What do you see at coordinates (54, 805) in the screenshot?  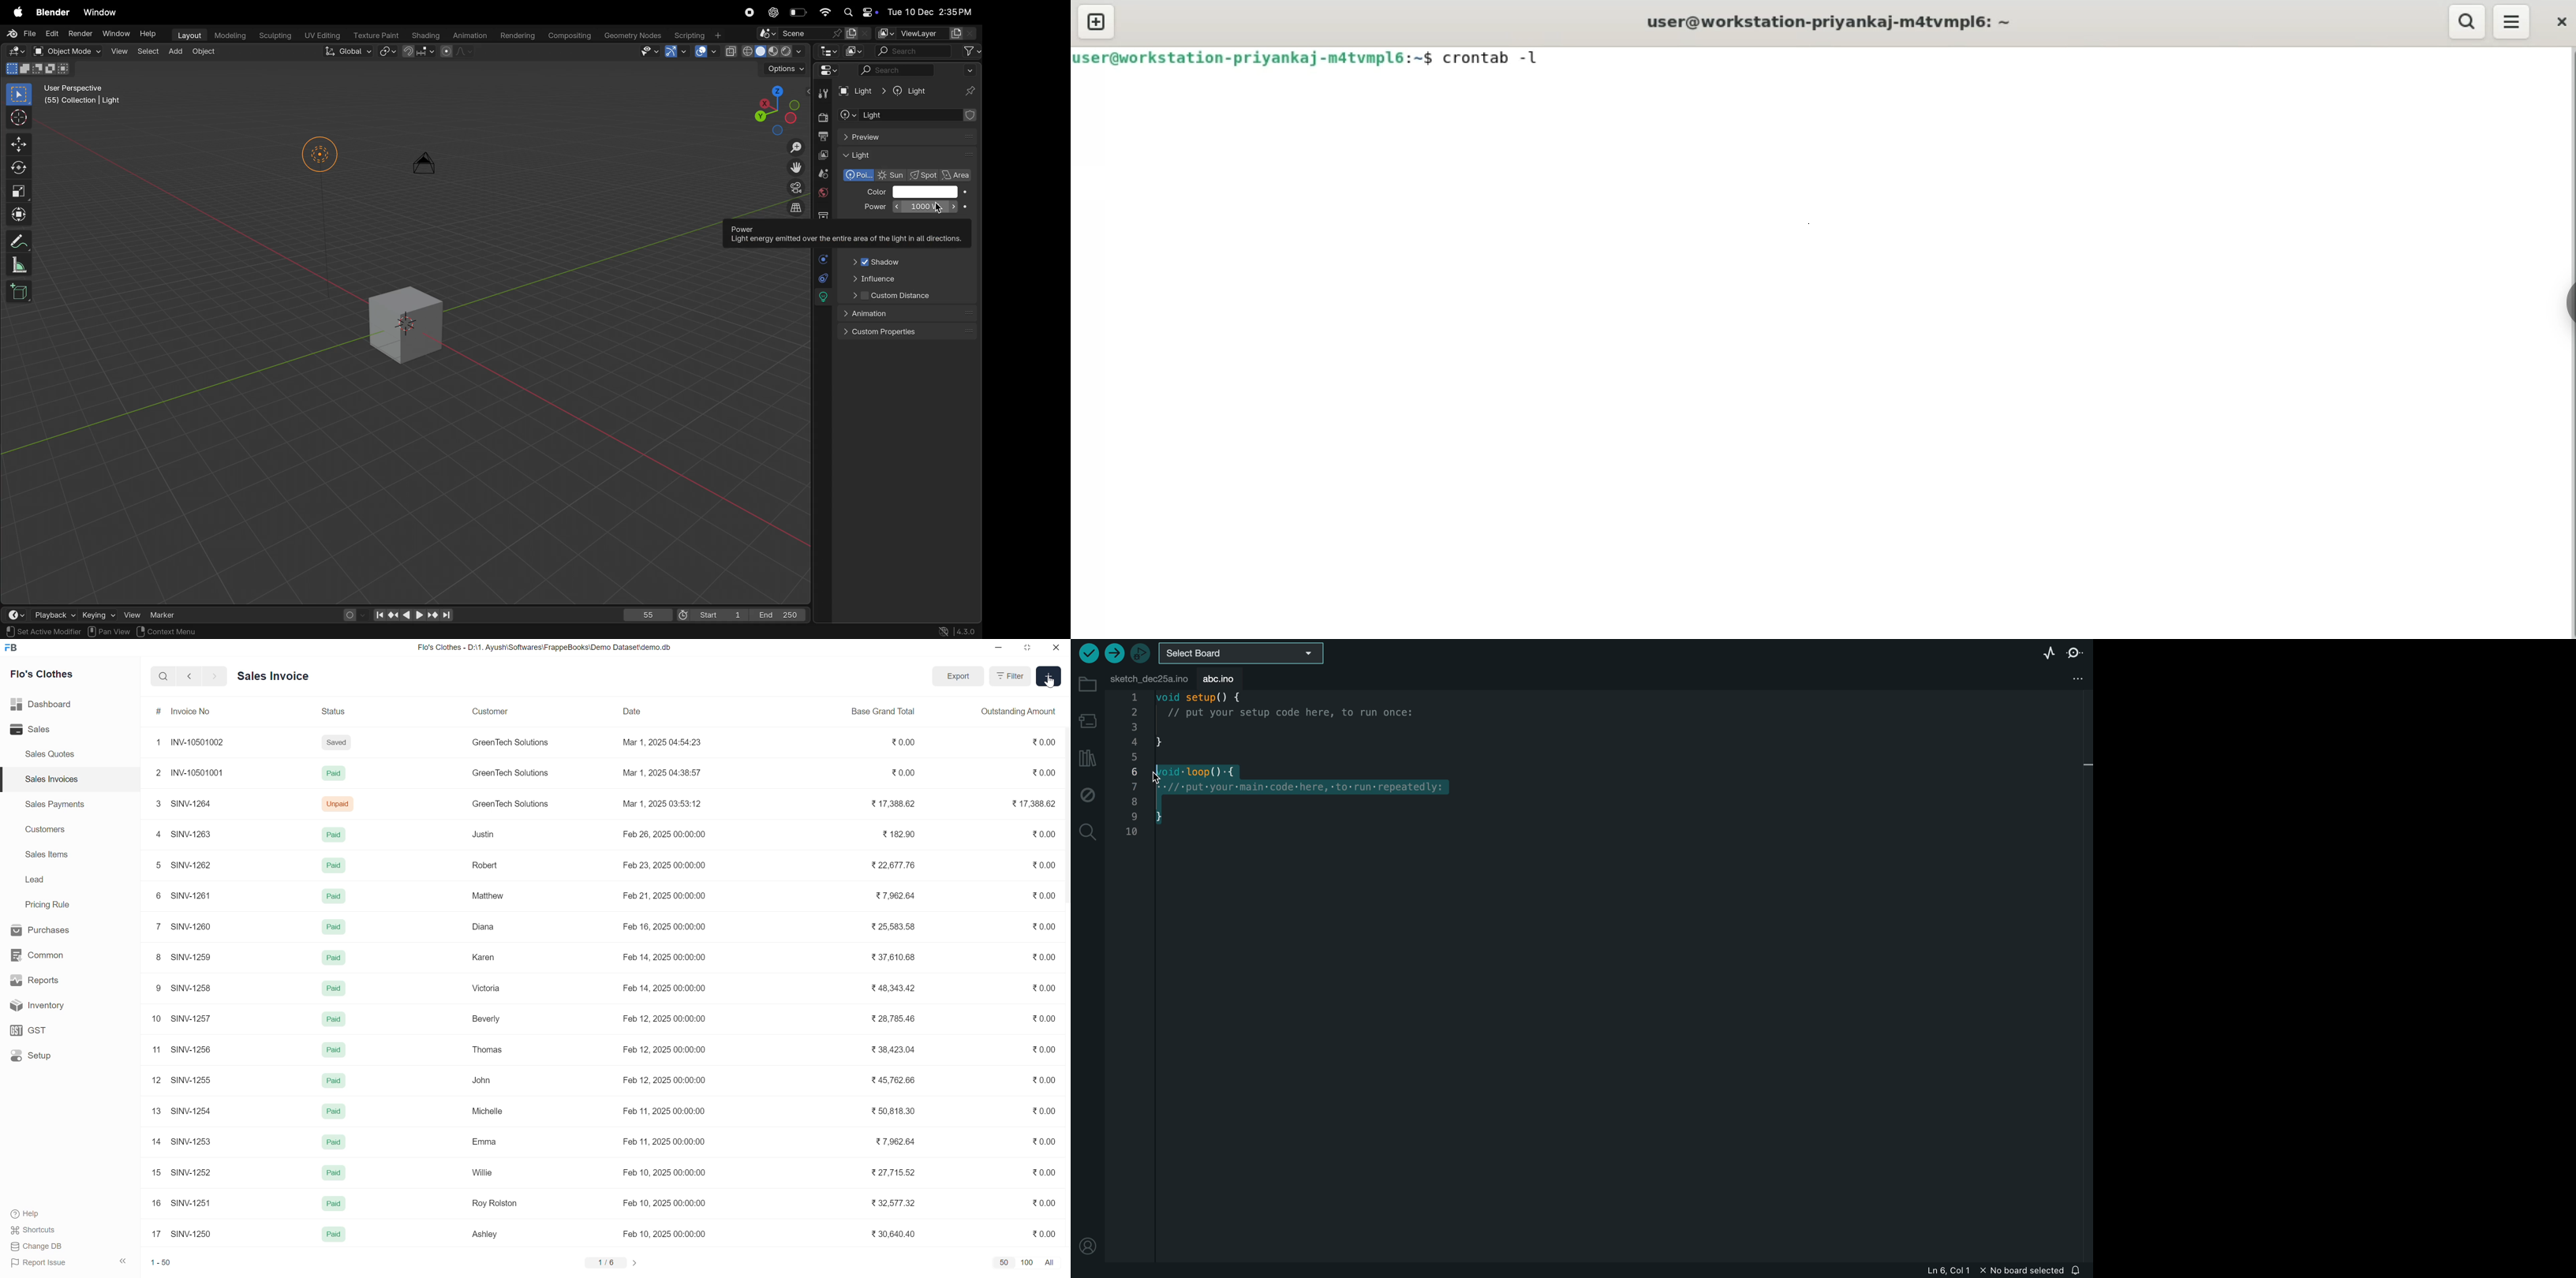 I see `Sales Payments` at bounding box center [54, 805].